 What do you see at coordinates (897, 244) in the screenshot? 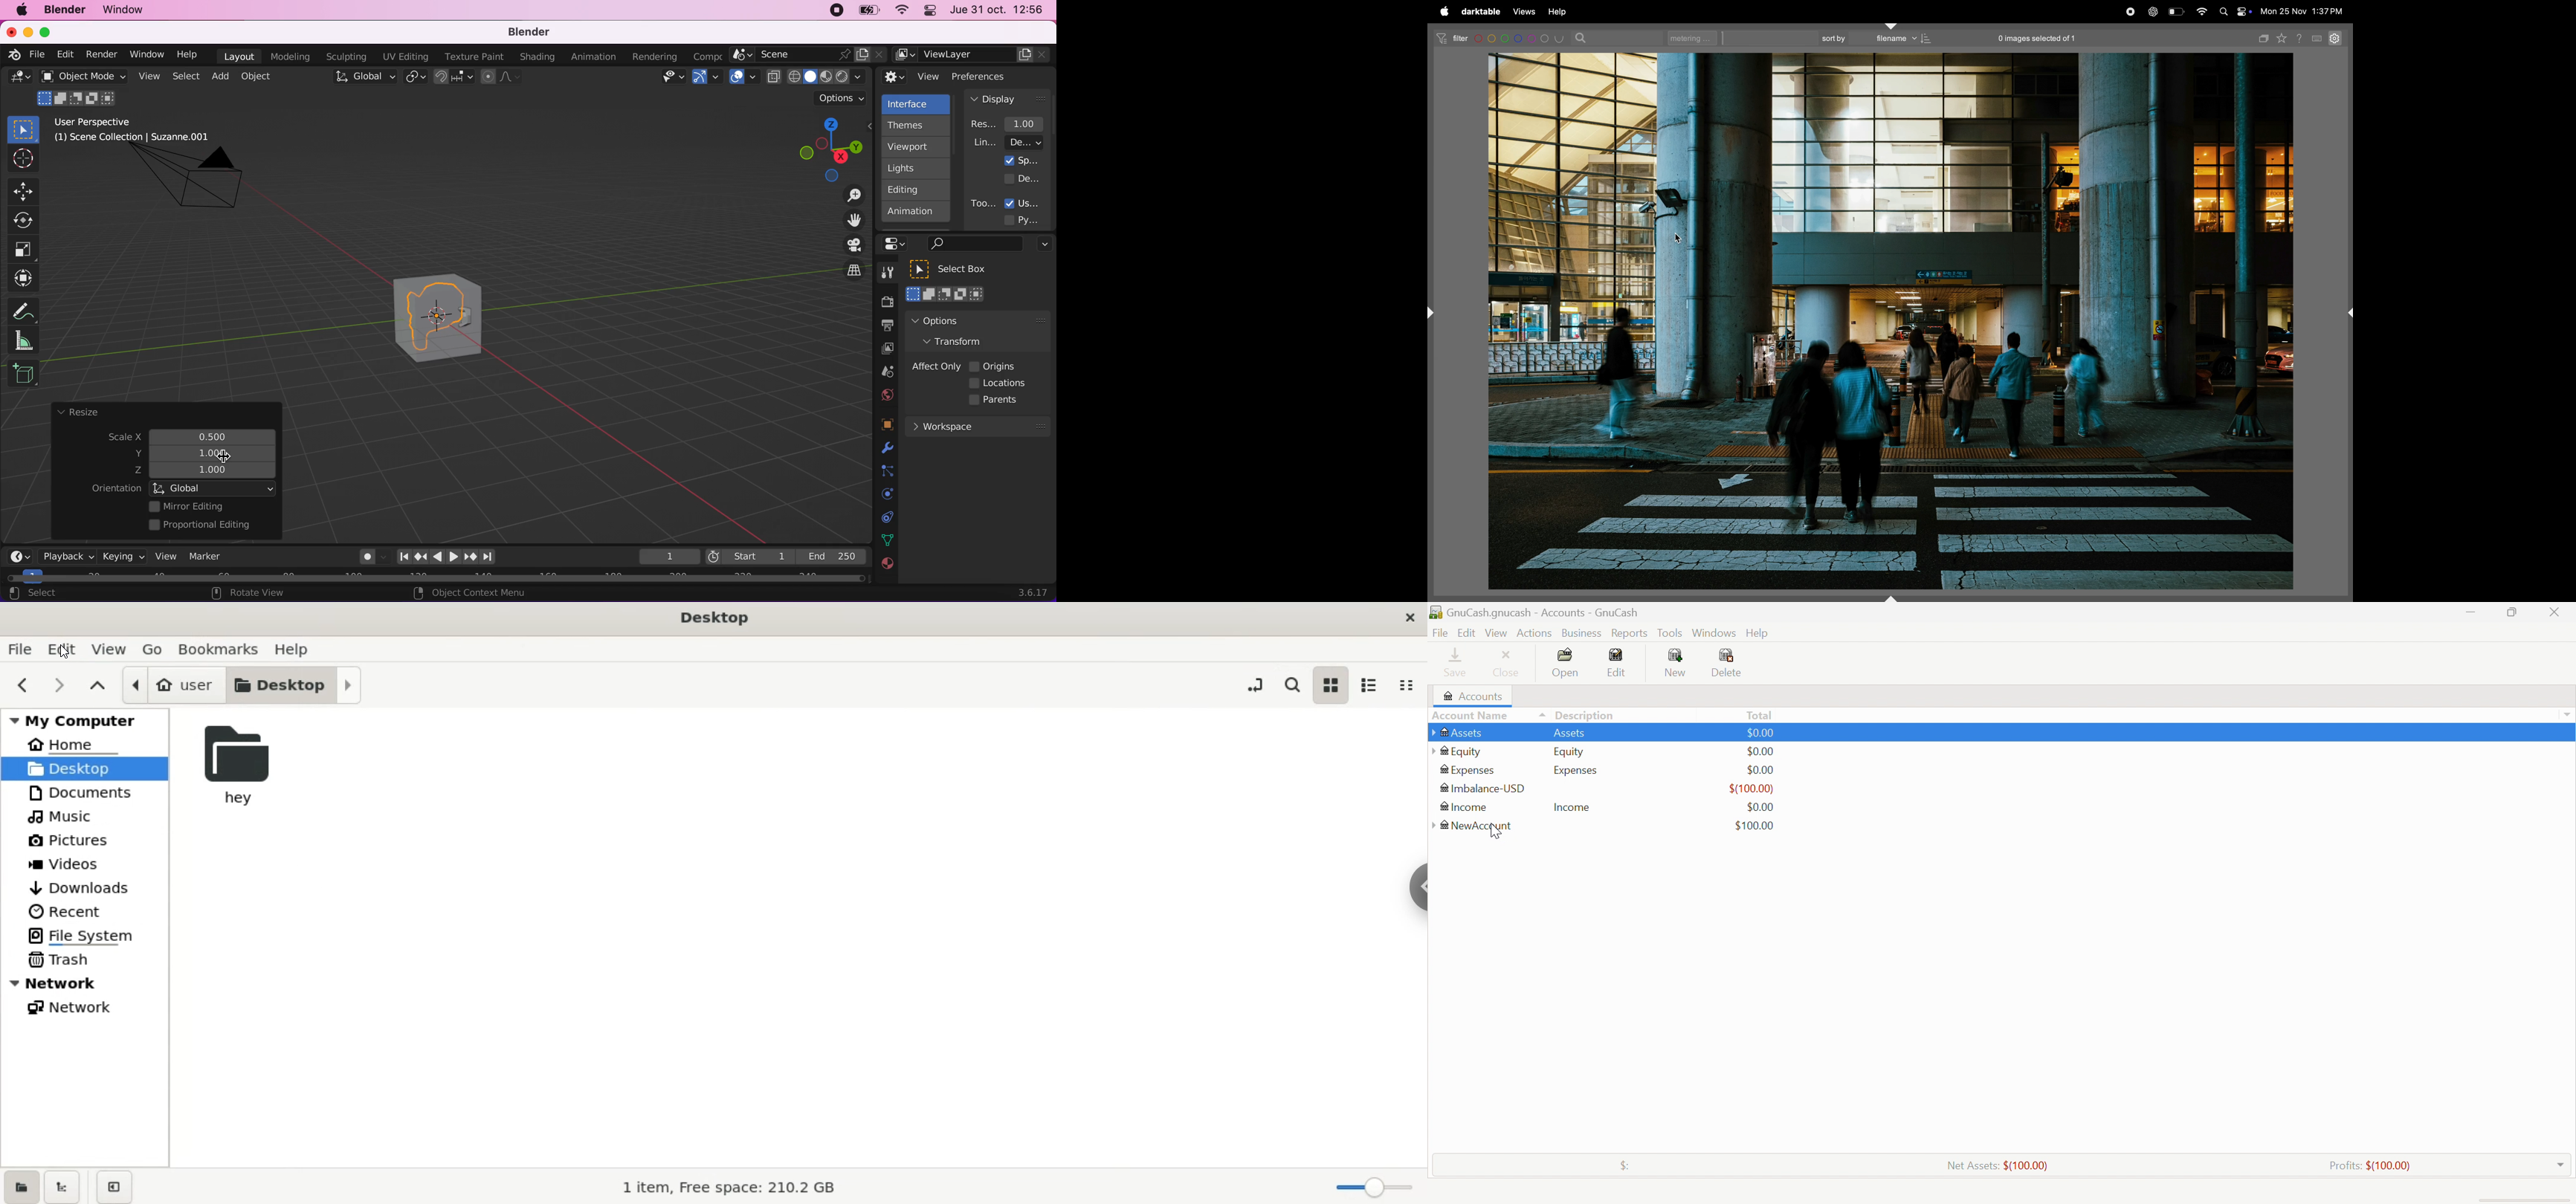
I see `panel control` at bounding box center [897, 244].